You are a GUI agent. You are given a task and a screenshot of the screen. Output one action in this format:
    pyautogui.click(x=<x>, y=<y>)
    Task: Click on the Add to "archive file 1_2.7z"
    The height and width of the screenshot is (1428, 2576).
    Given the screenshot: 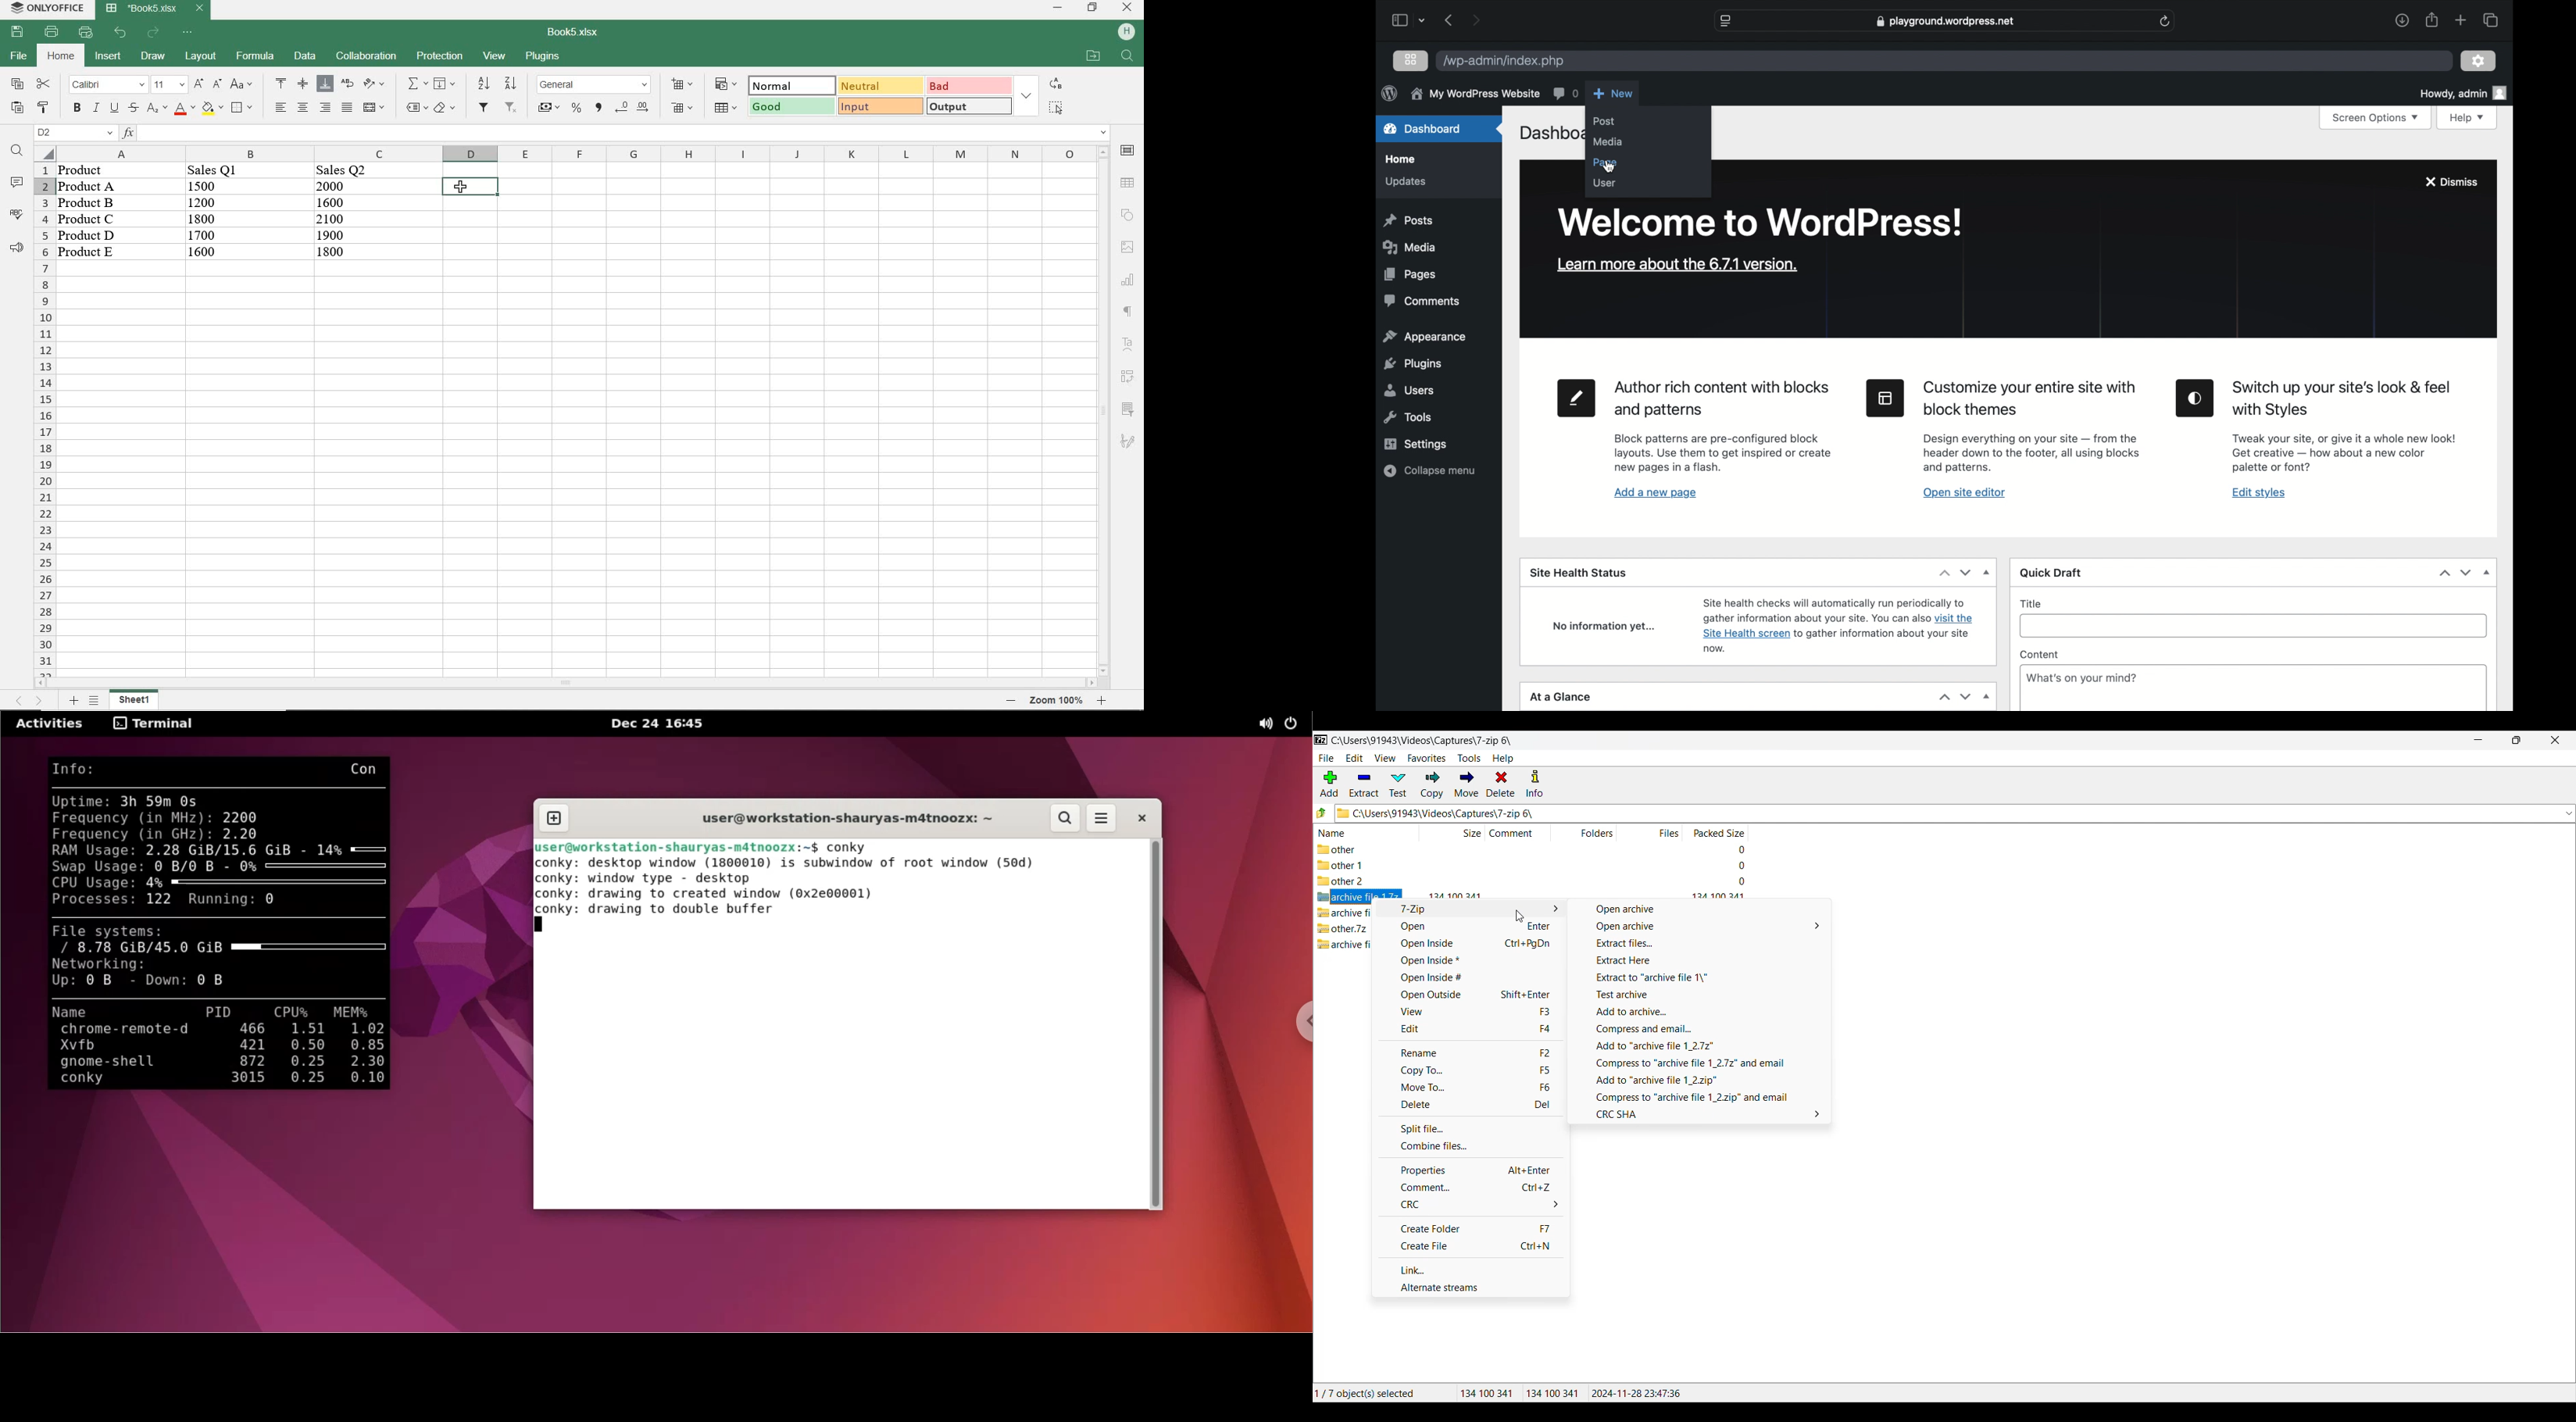 What is the action you would take?
    pyautogui.click(x=1703, y=1046)
    